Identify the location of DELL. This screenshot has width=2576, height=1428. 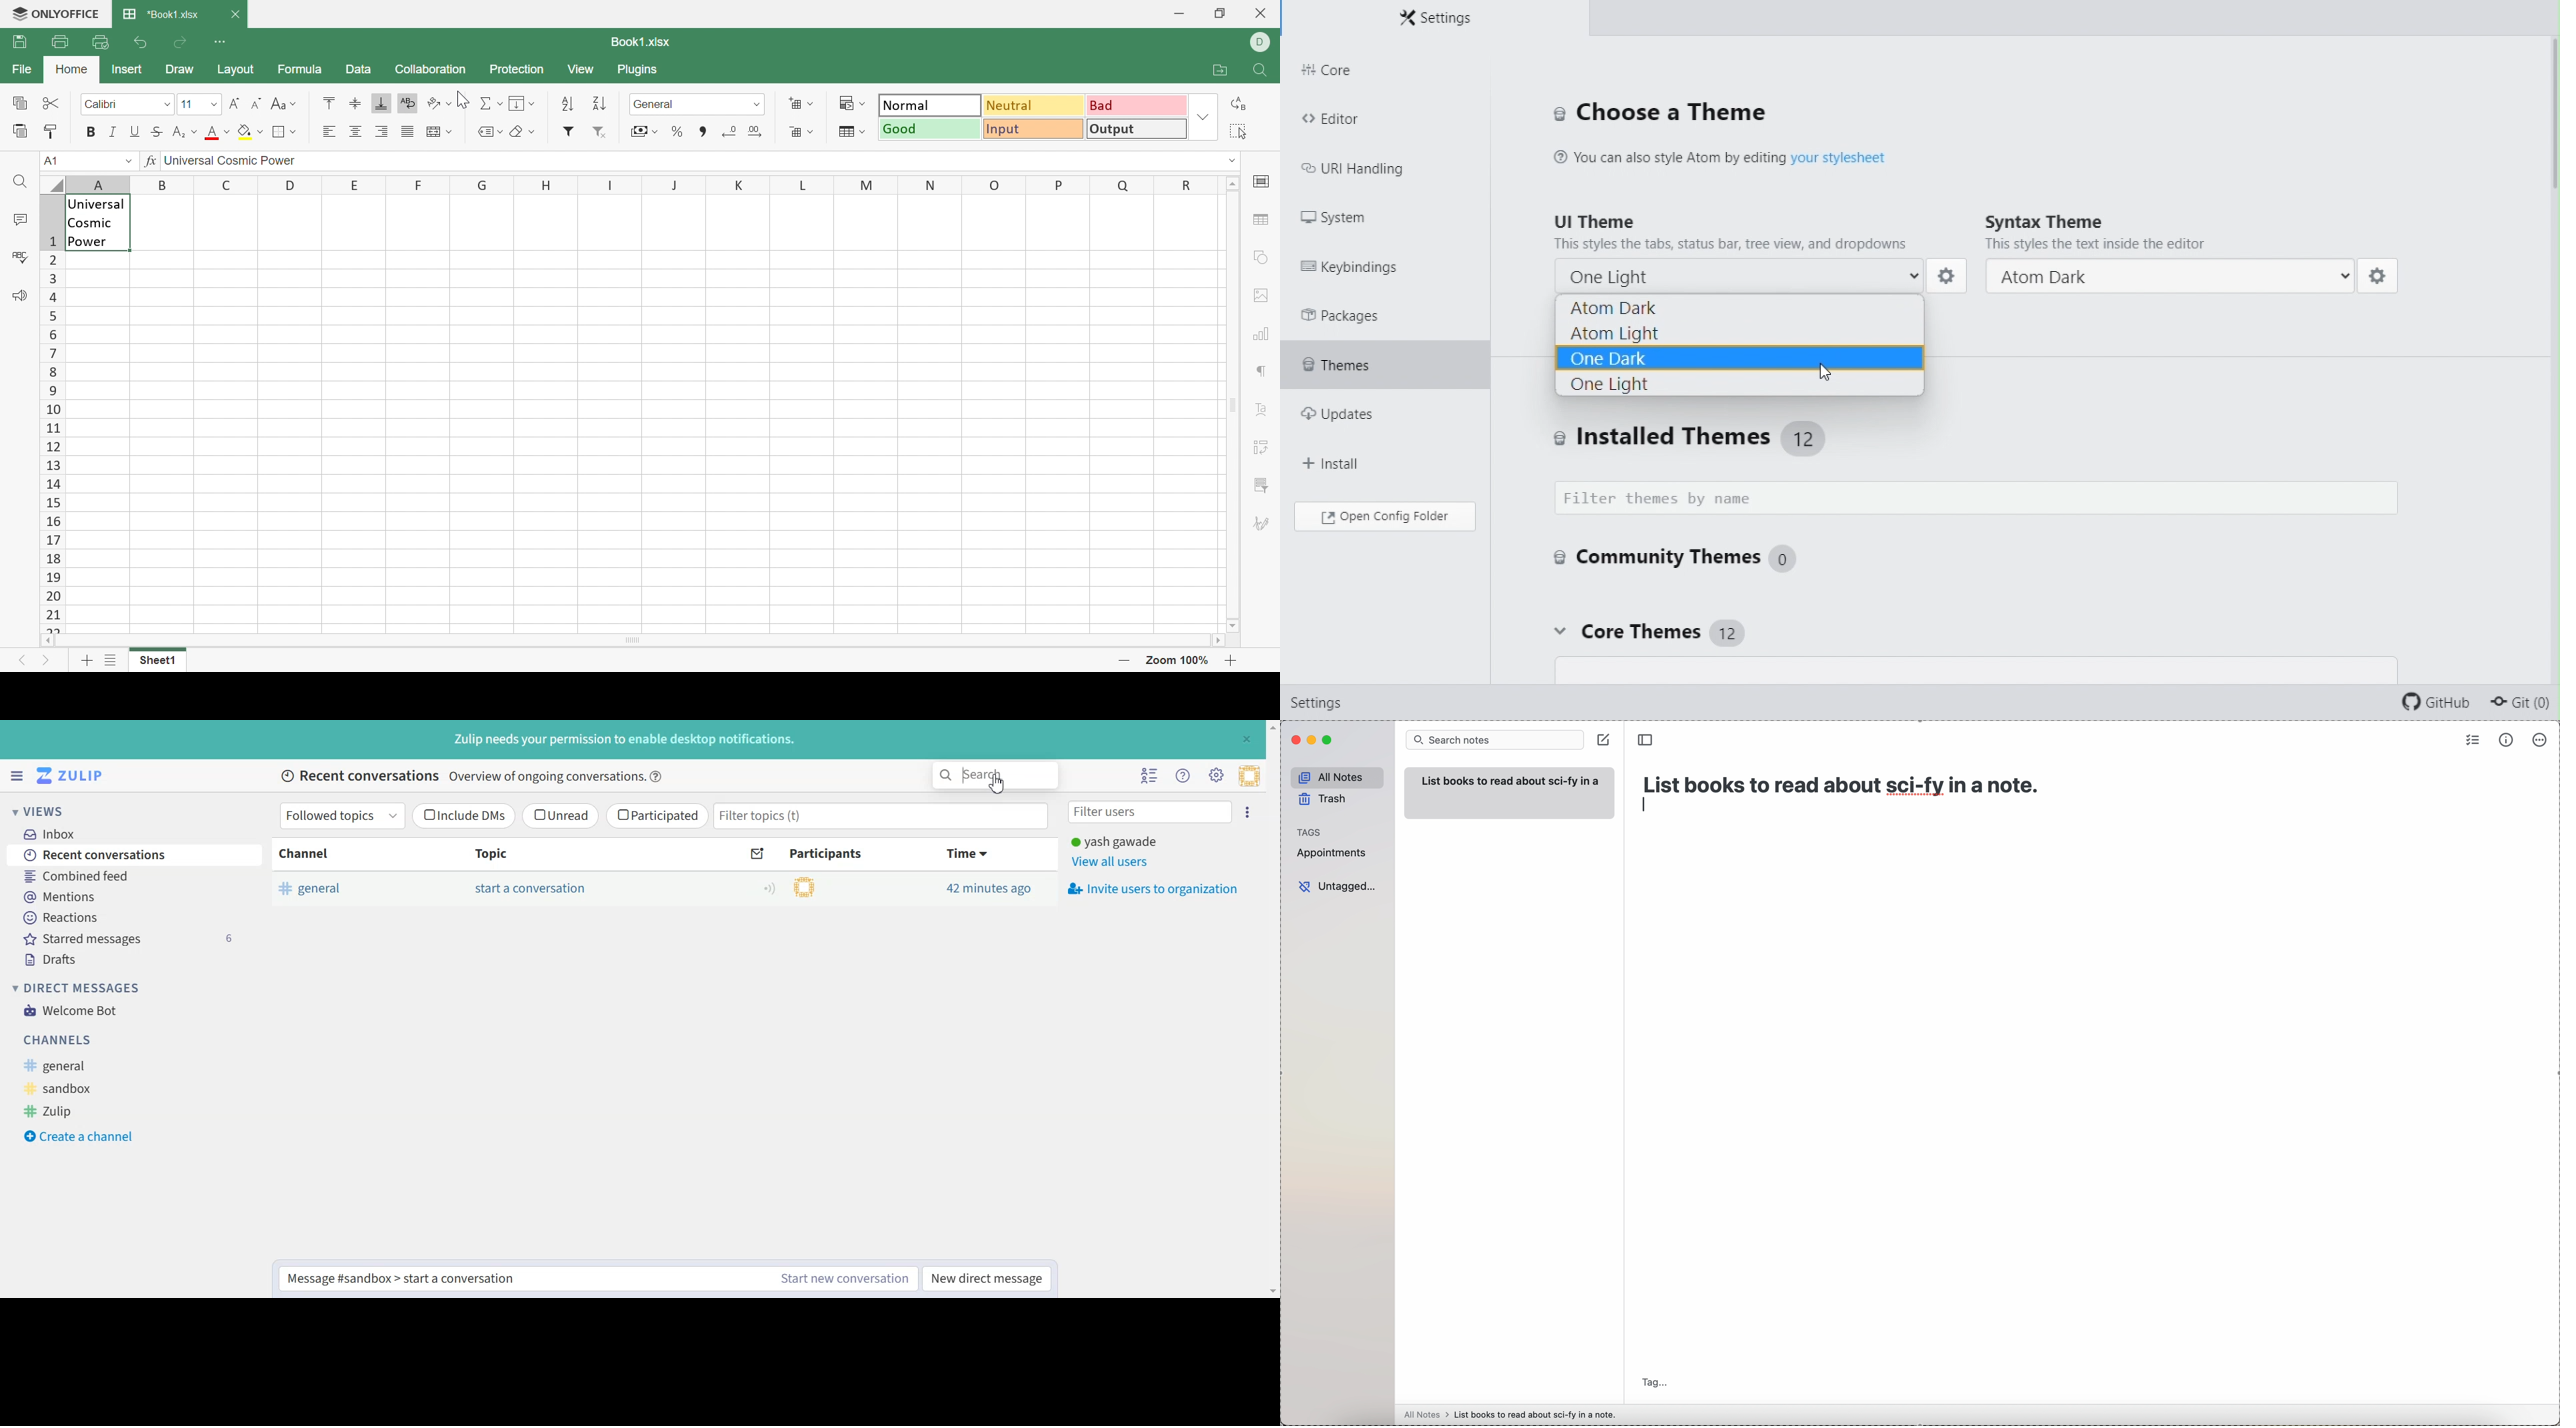
(1259, 42).